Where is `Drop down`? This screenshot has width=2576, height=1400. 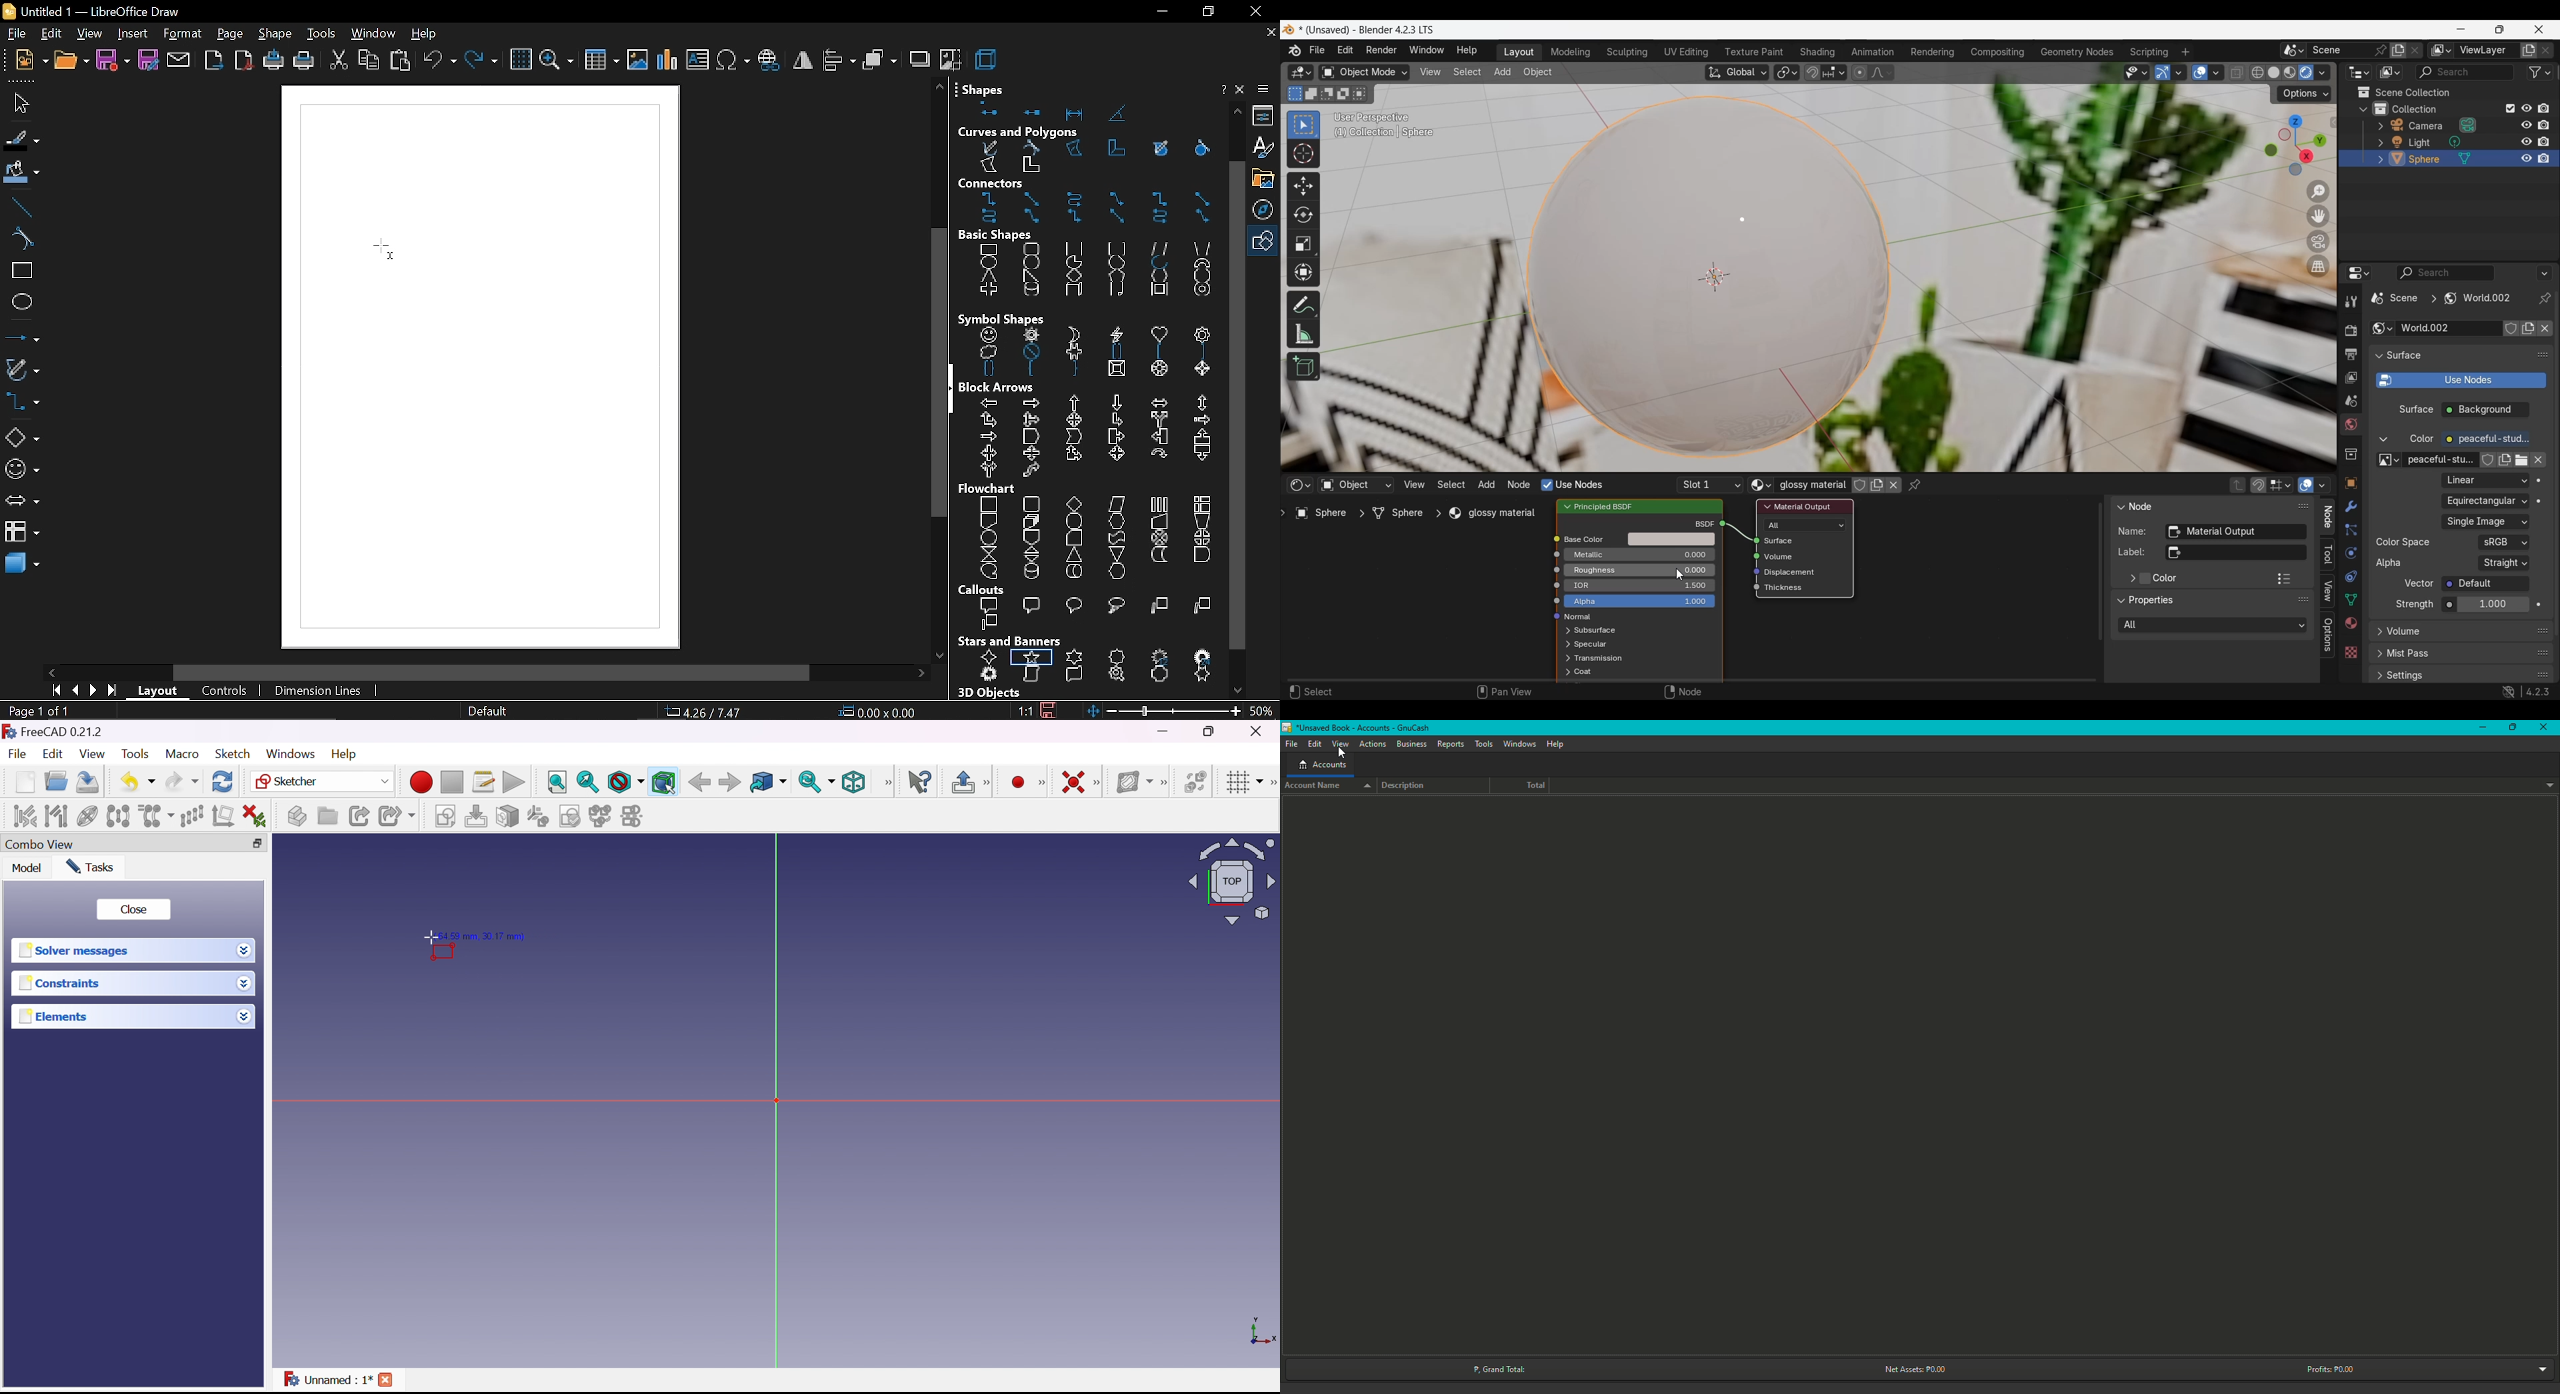
Drop down is located at coordinates (245, 1017).